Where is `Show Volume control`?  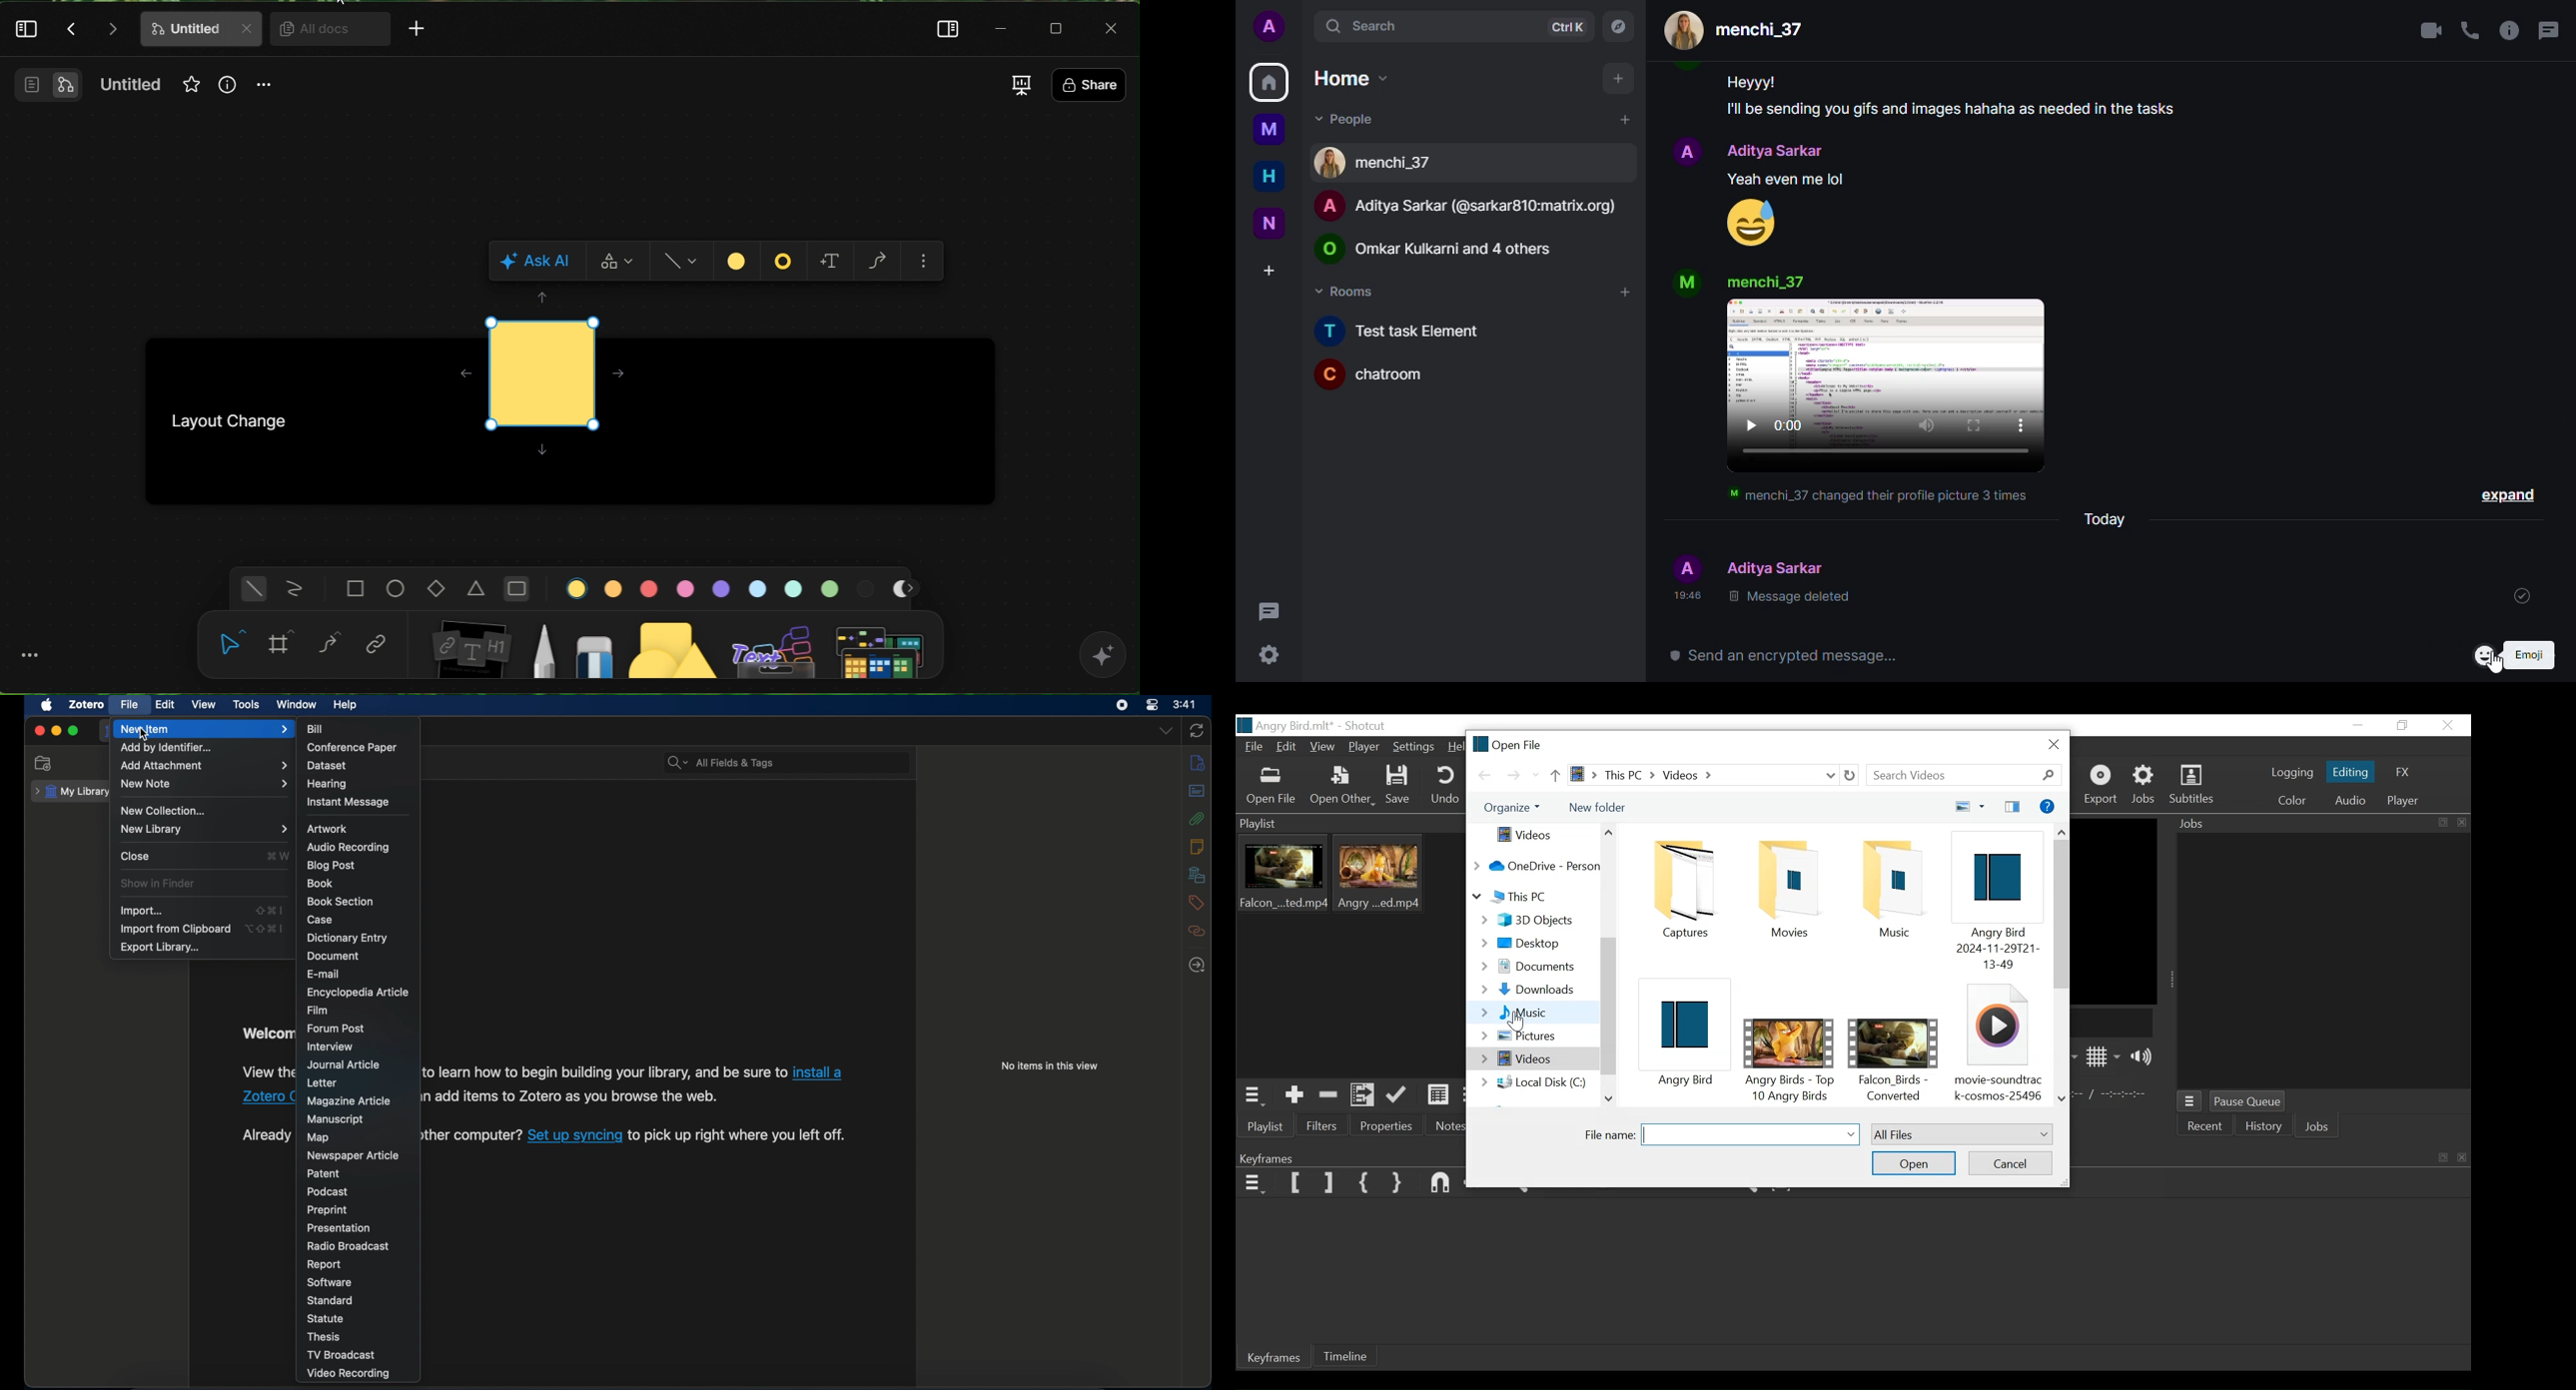 Show Volume control is located at coordinates (2145, 1058).